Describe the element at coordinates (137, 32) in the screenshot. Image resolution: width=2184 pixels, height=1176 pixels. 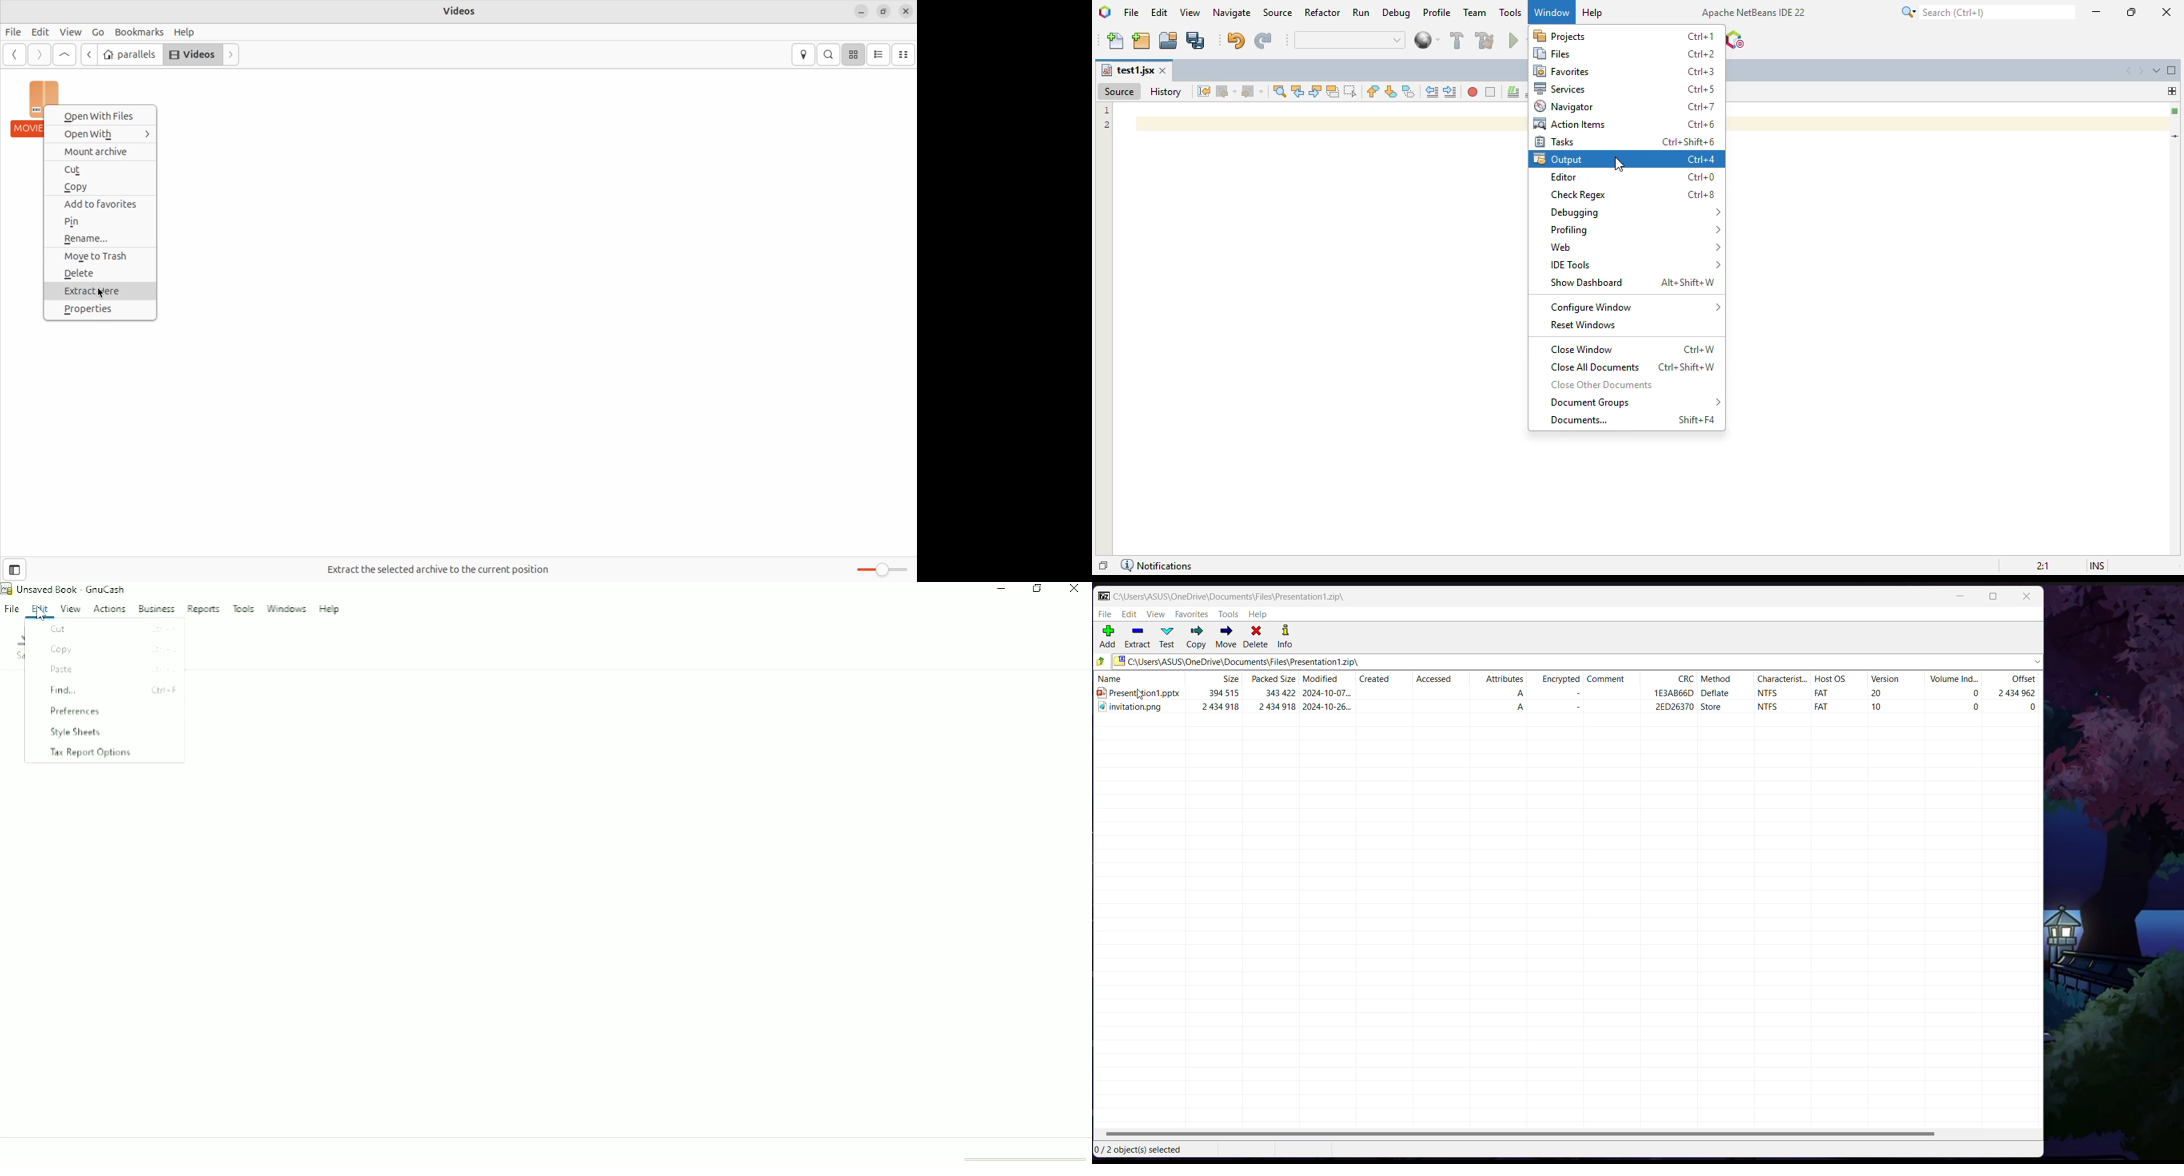
I see `bookmarks` at that location.